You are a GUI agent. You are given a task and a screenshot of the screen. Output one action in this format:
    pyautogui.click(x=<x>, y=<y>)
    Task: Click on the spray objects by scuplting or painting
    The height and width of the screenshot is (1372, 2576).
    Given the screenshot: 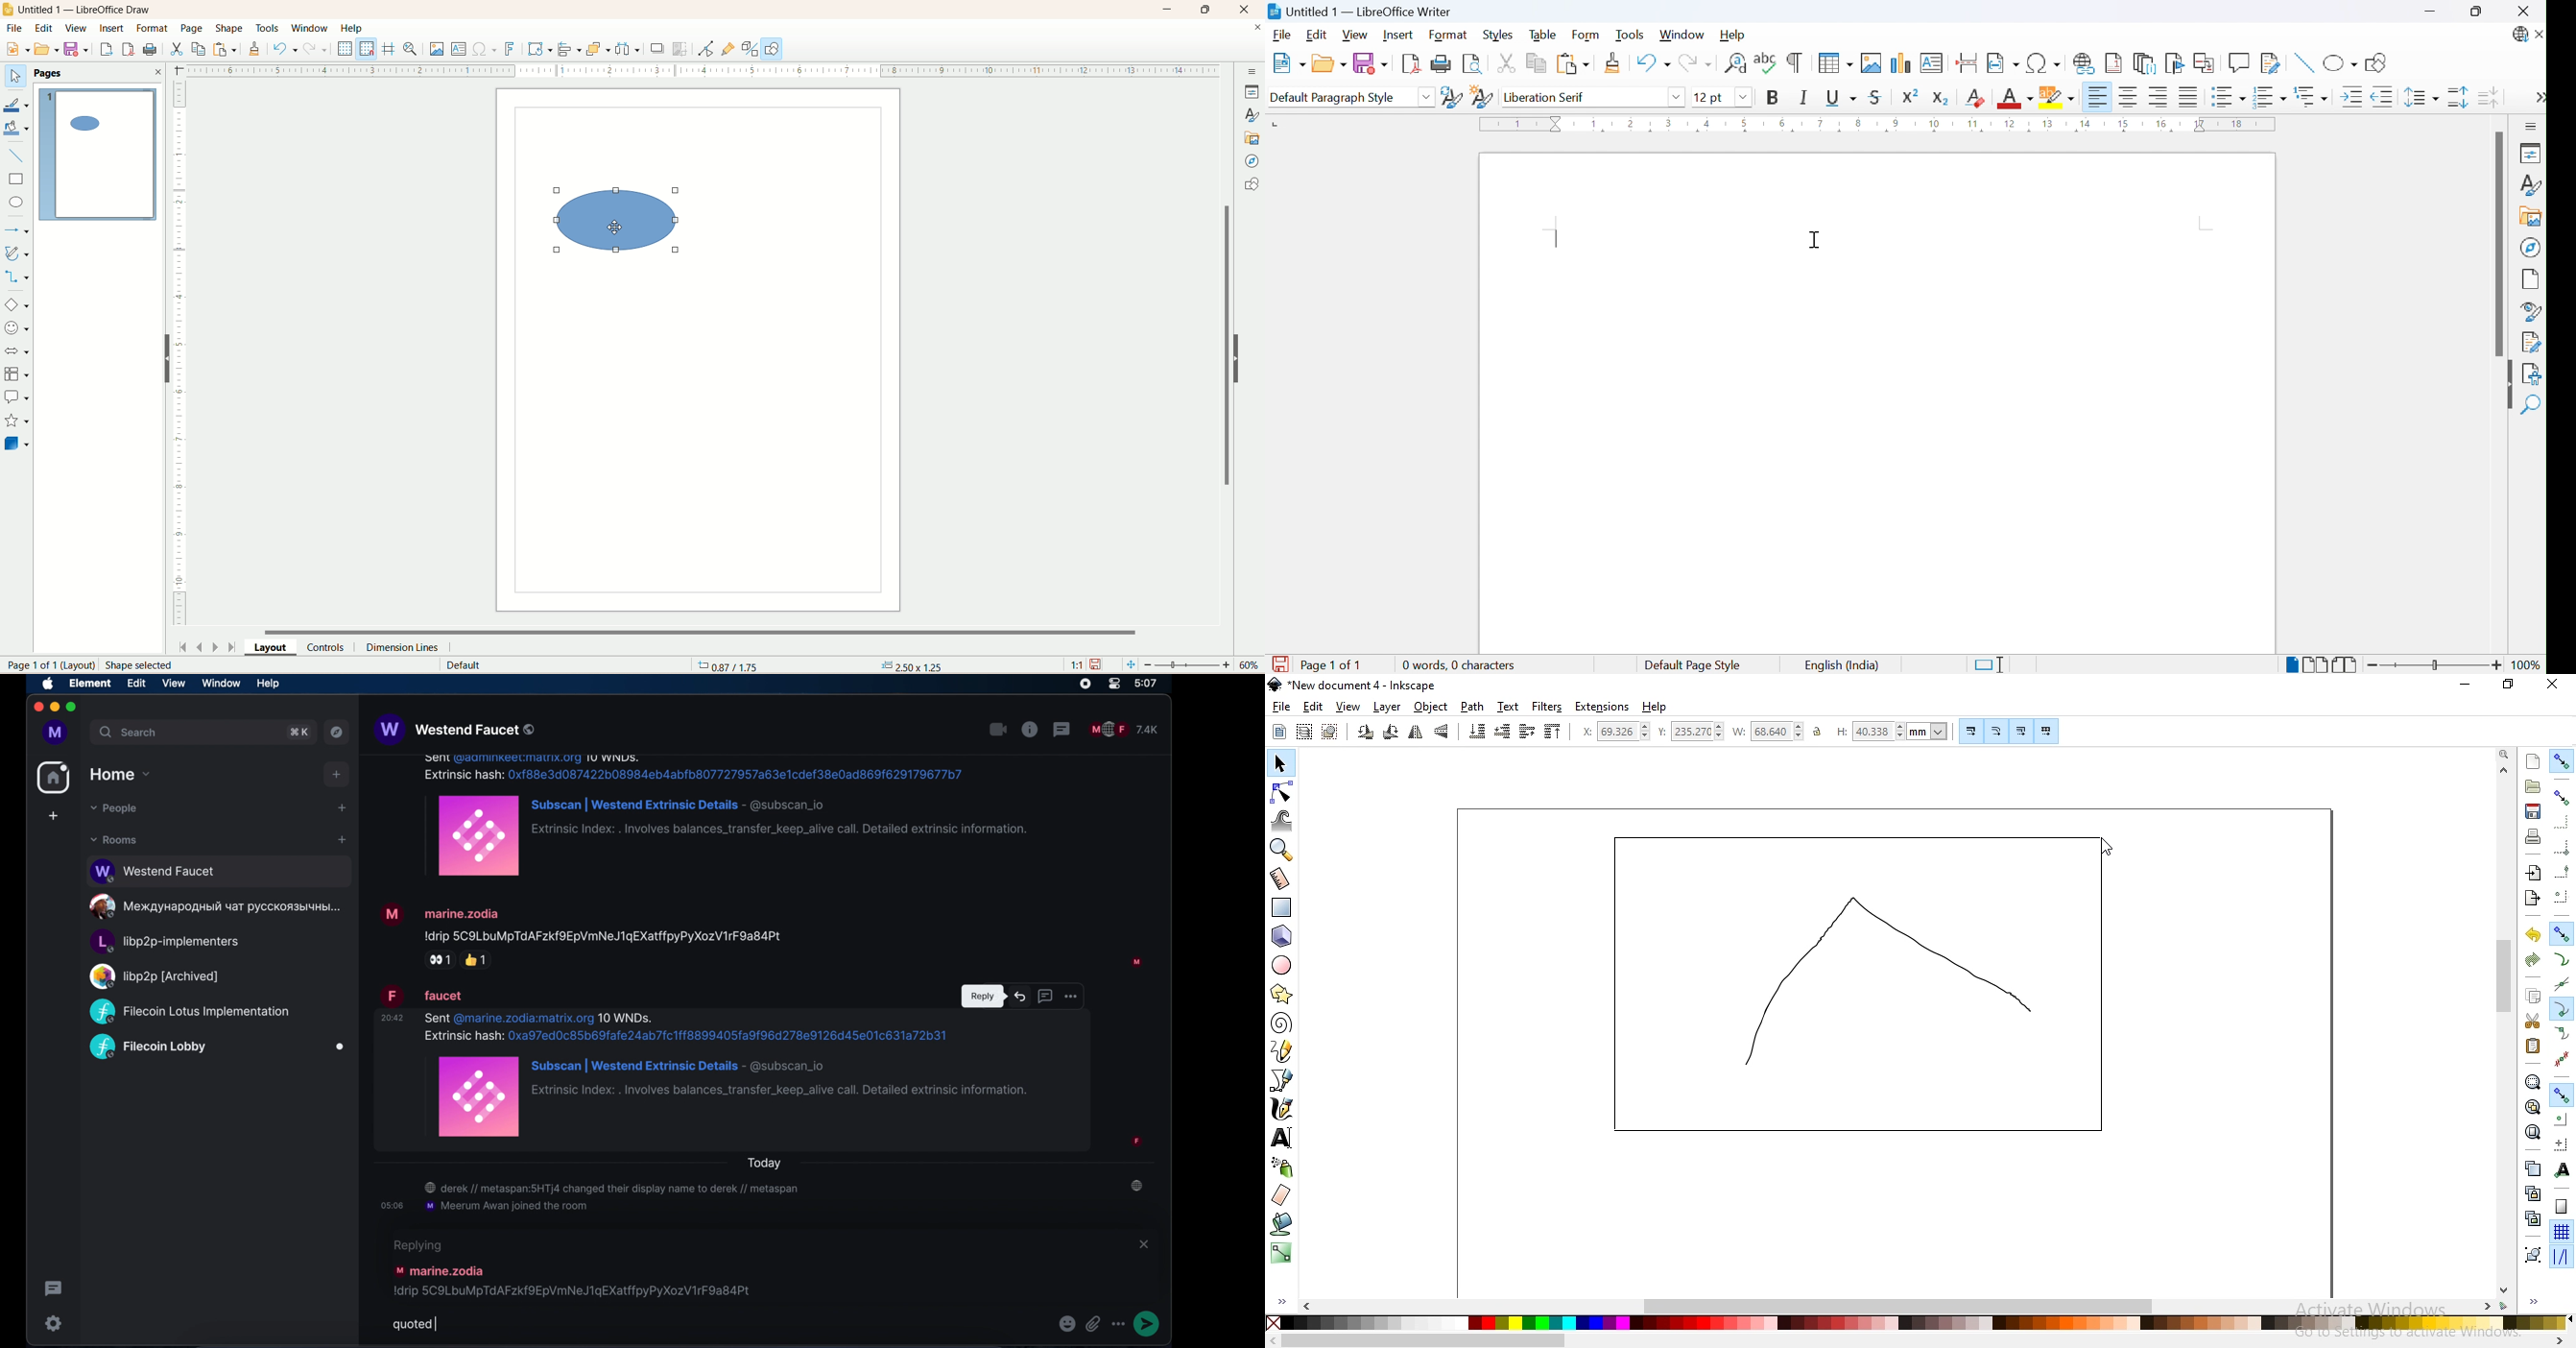 What is the action you would take?
    pyautogui.click(x=1283, y=1167)
    